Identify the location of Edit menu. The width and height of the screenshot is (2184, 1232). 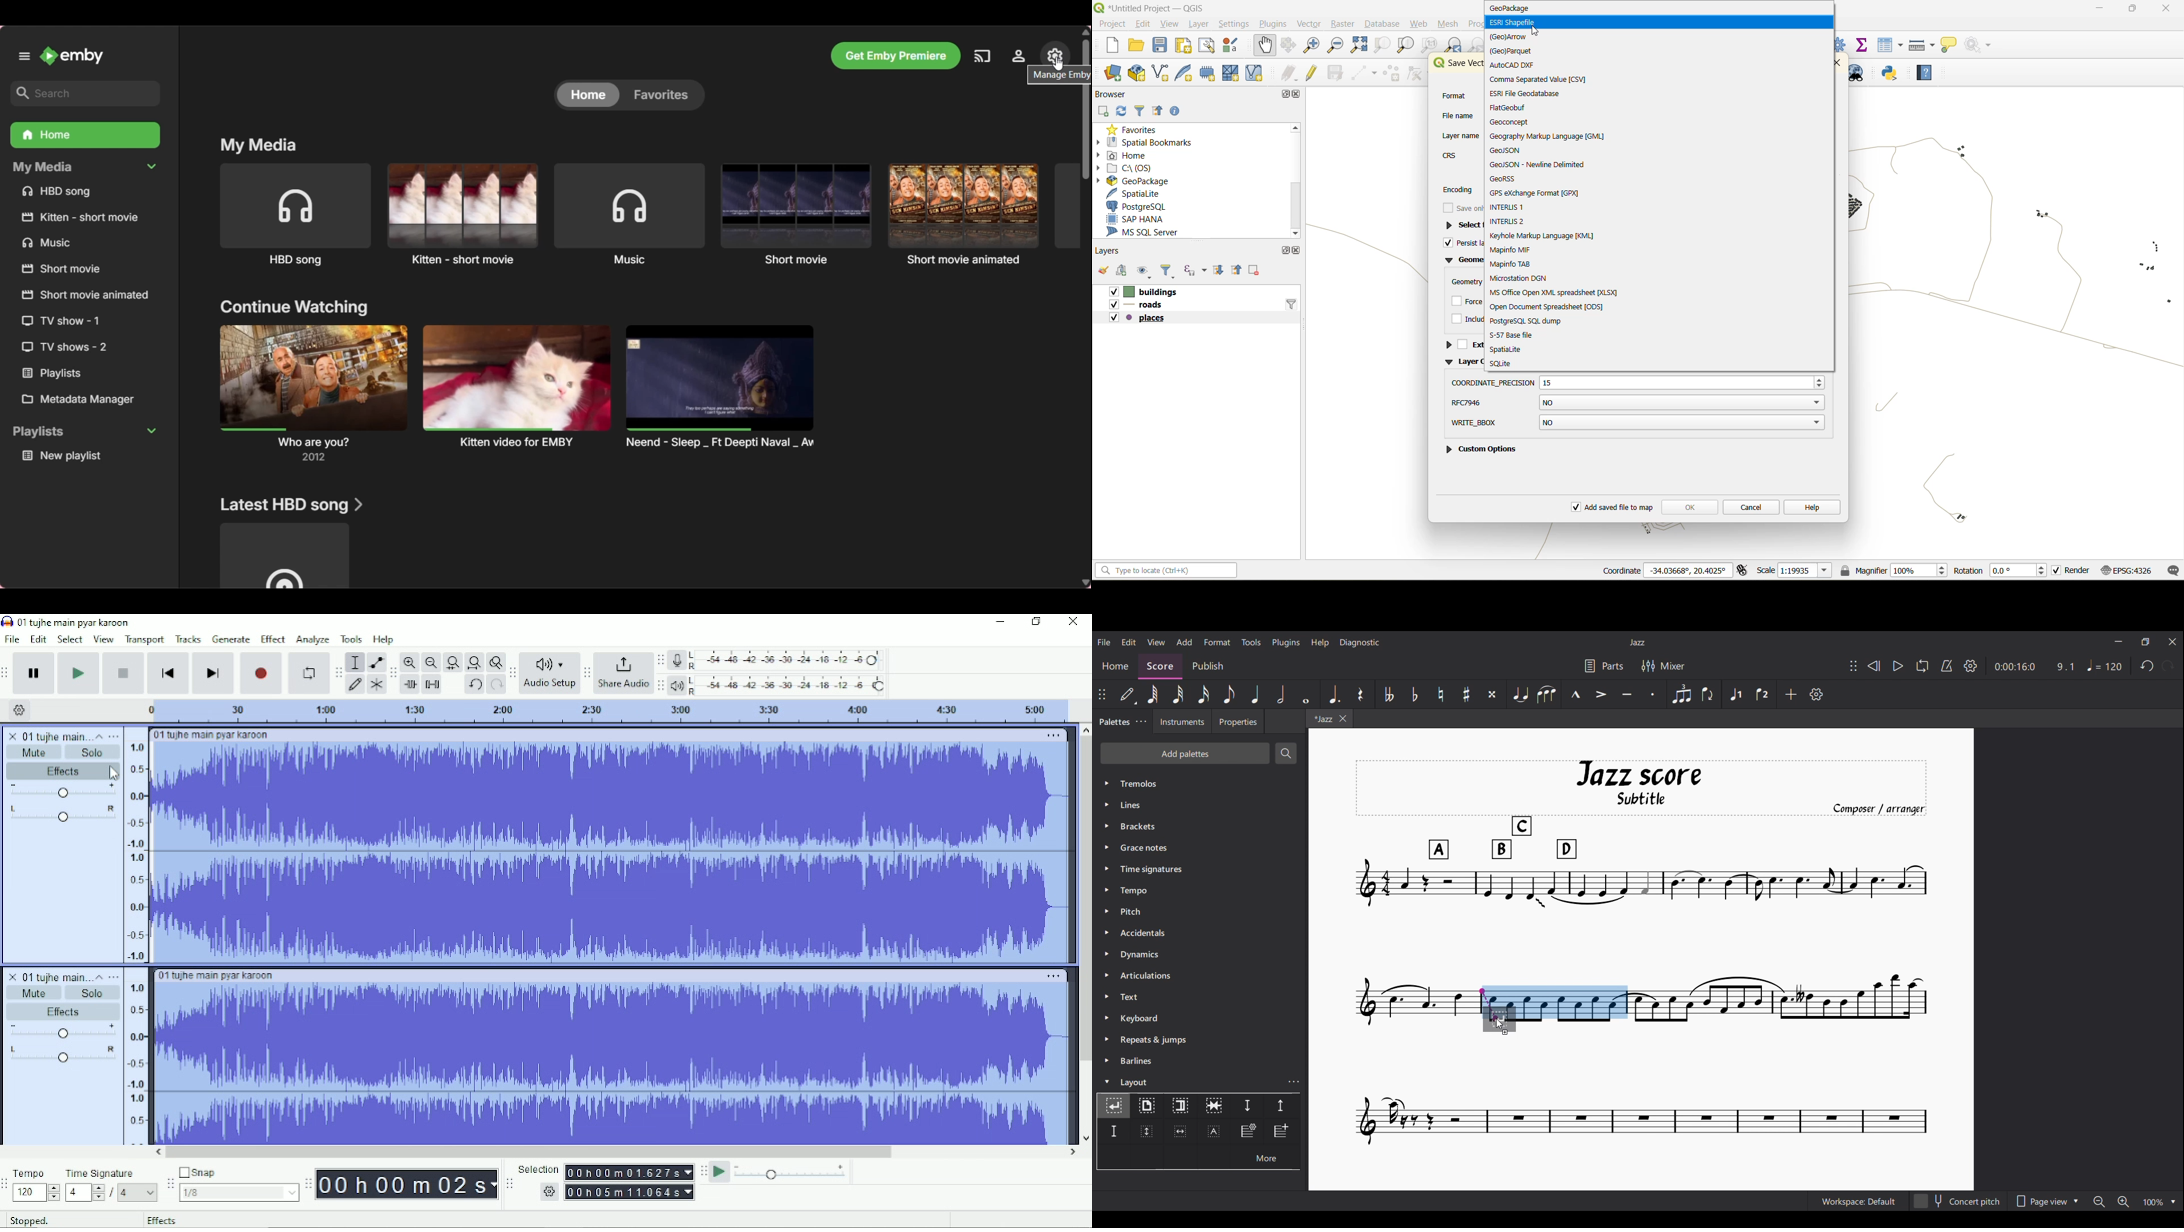
(1129, 642).